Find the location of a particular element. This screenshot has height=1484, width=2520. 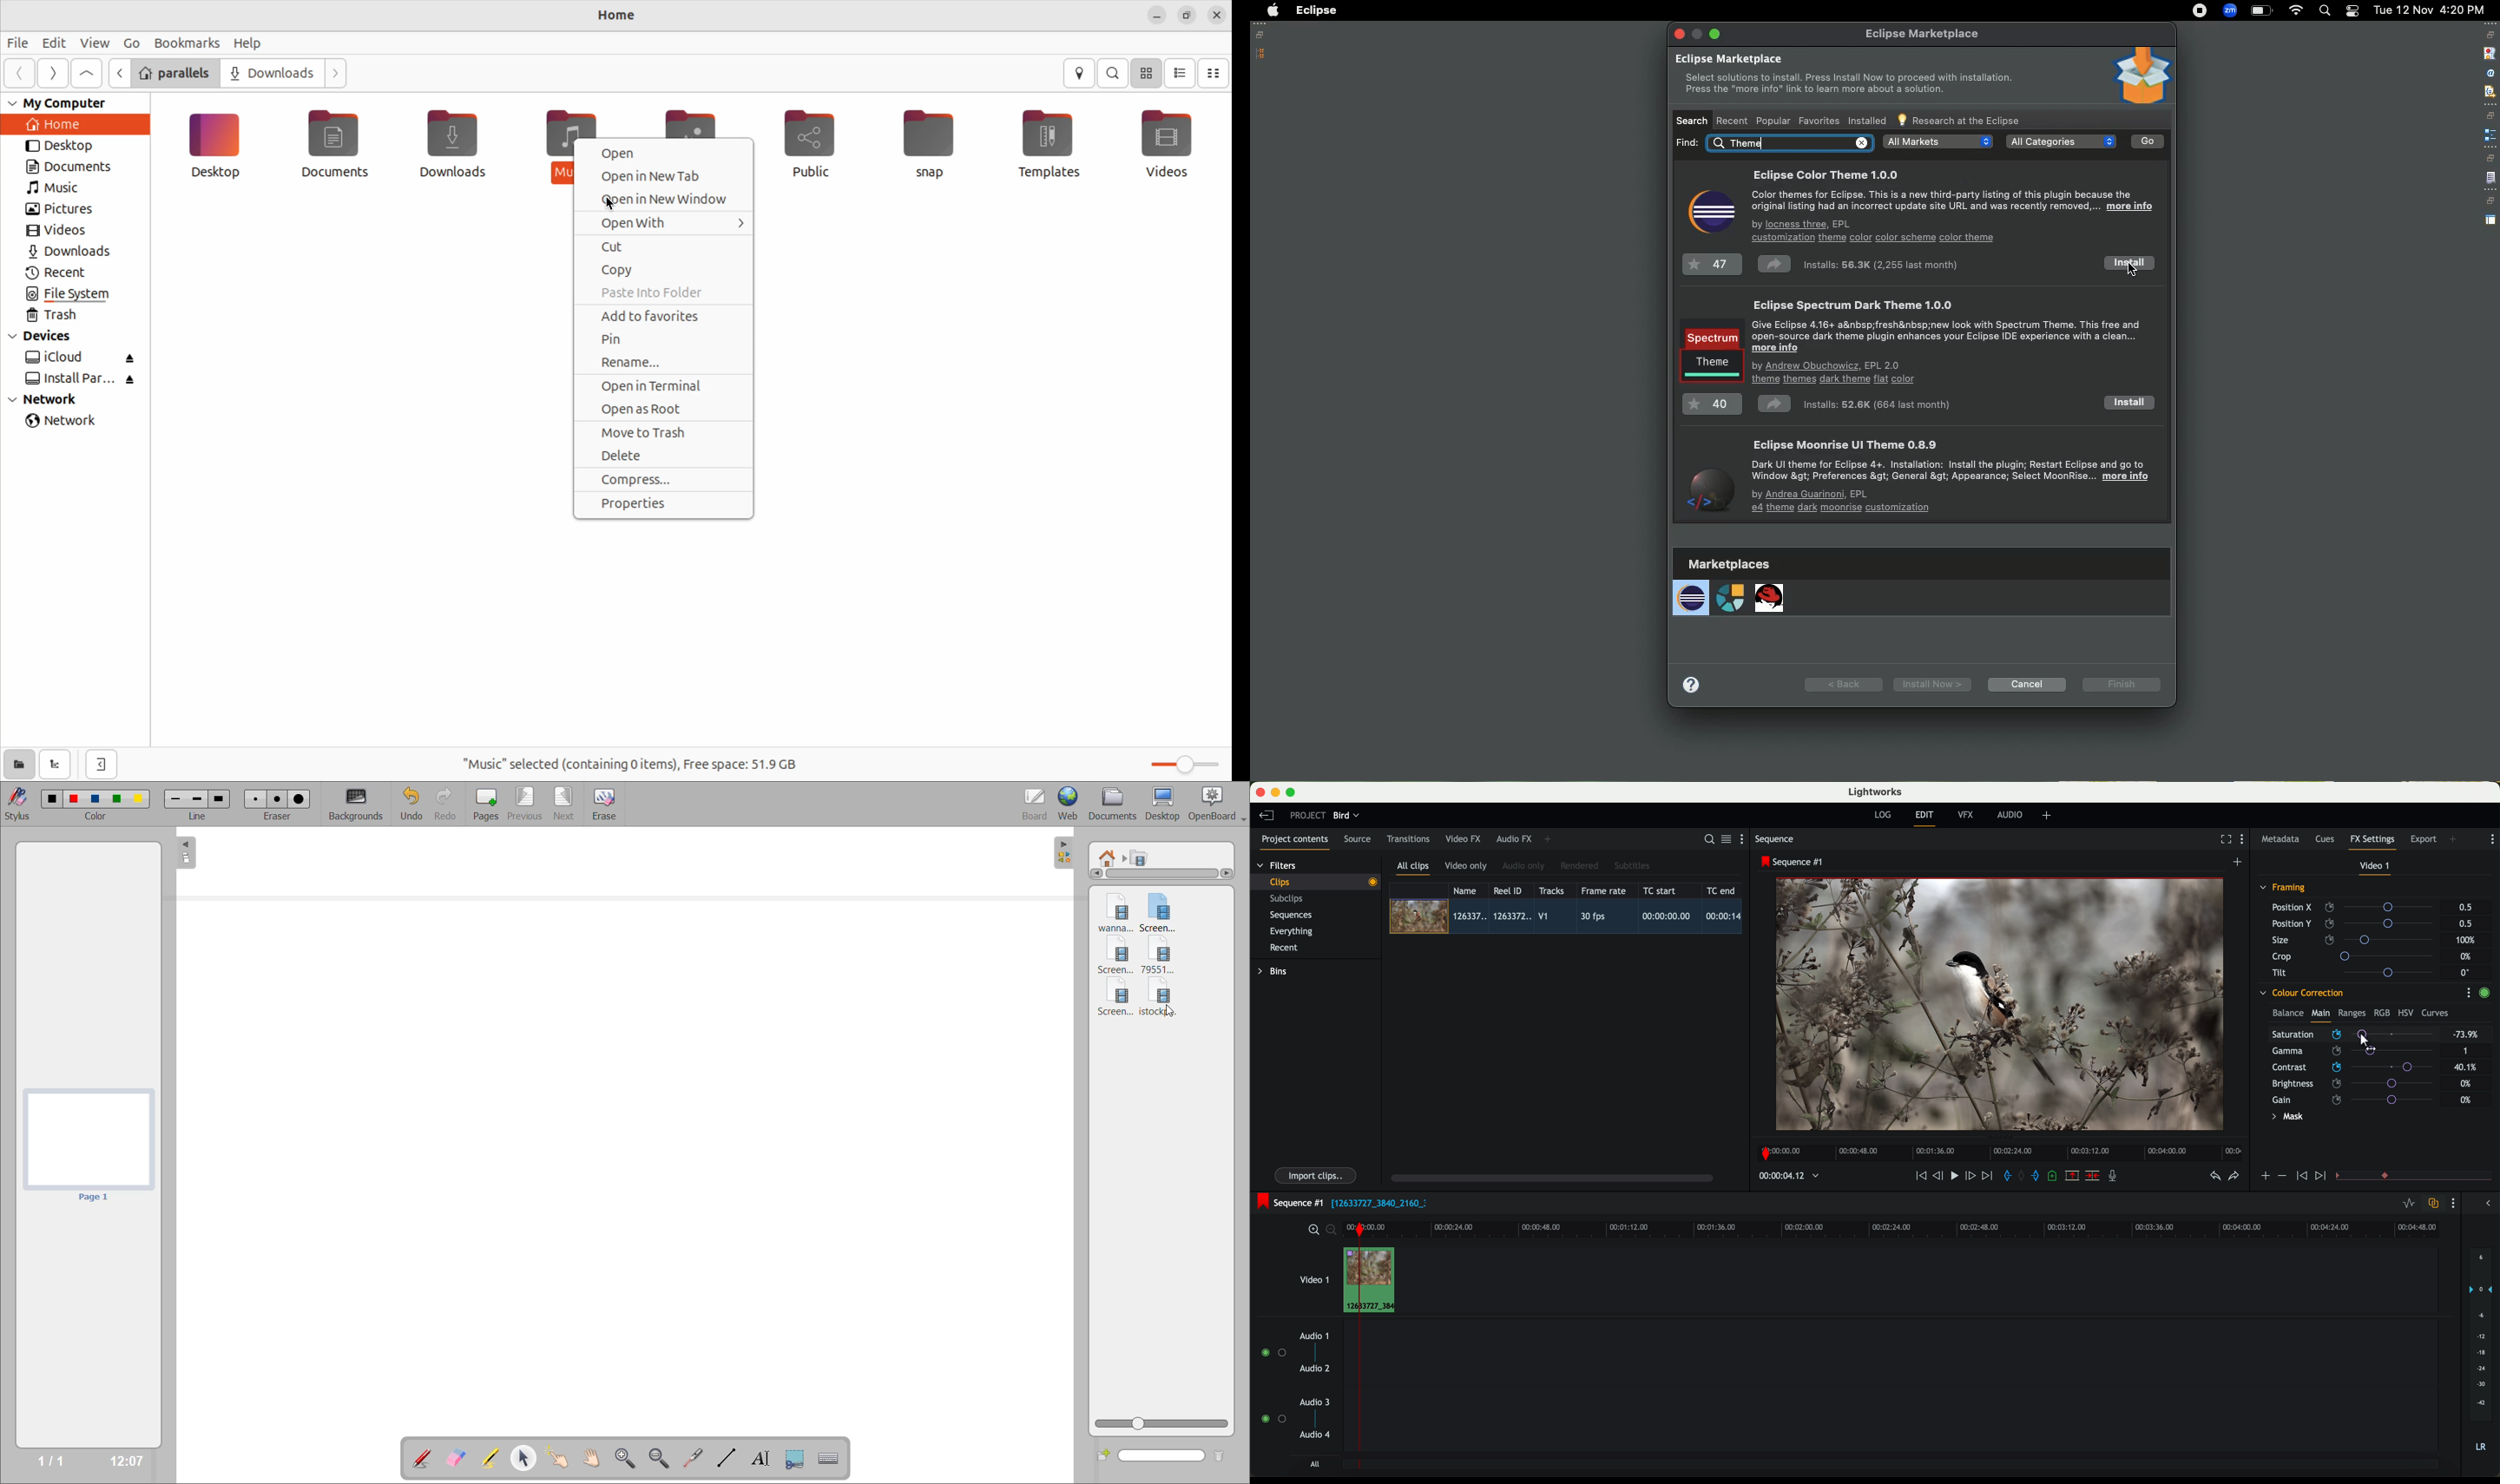

file is located at coordinates (2490, 179).